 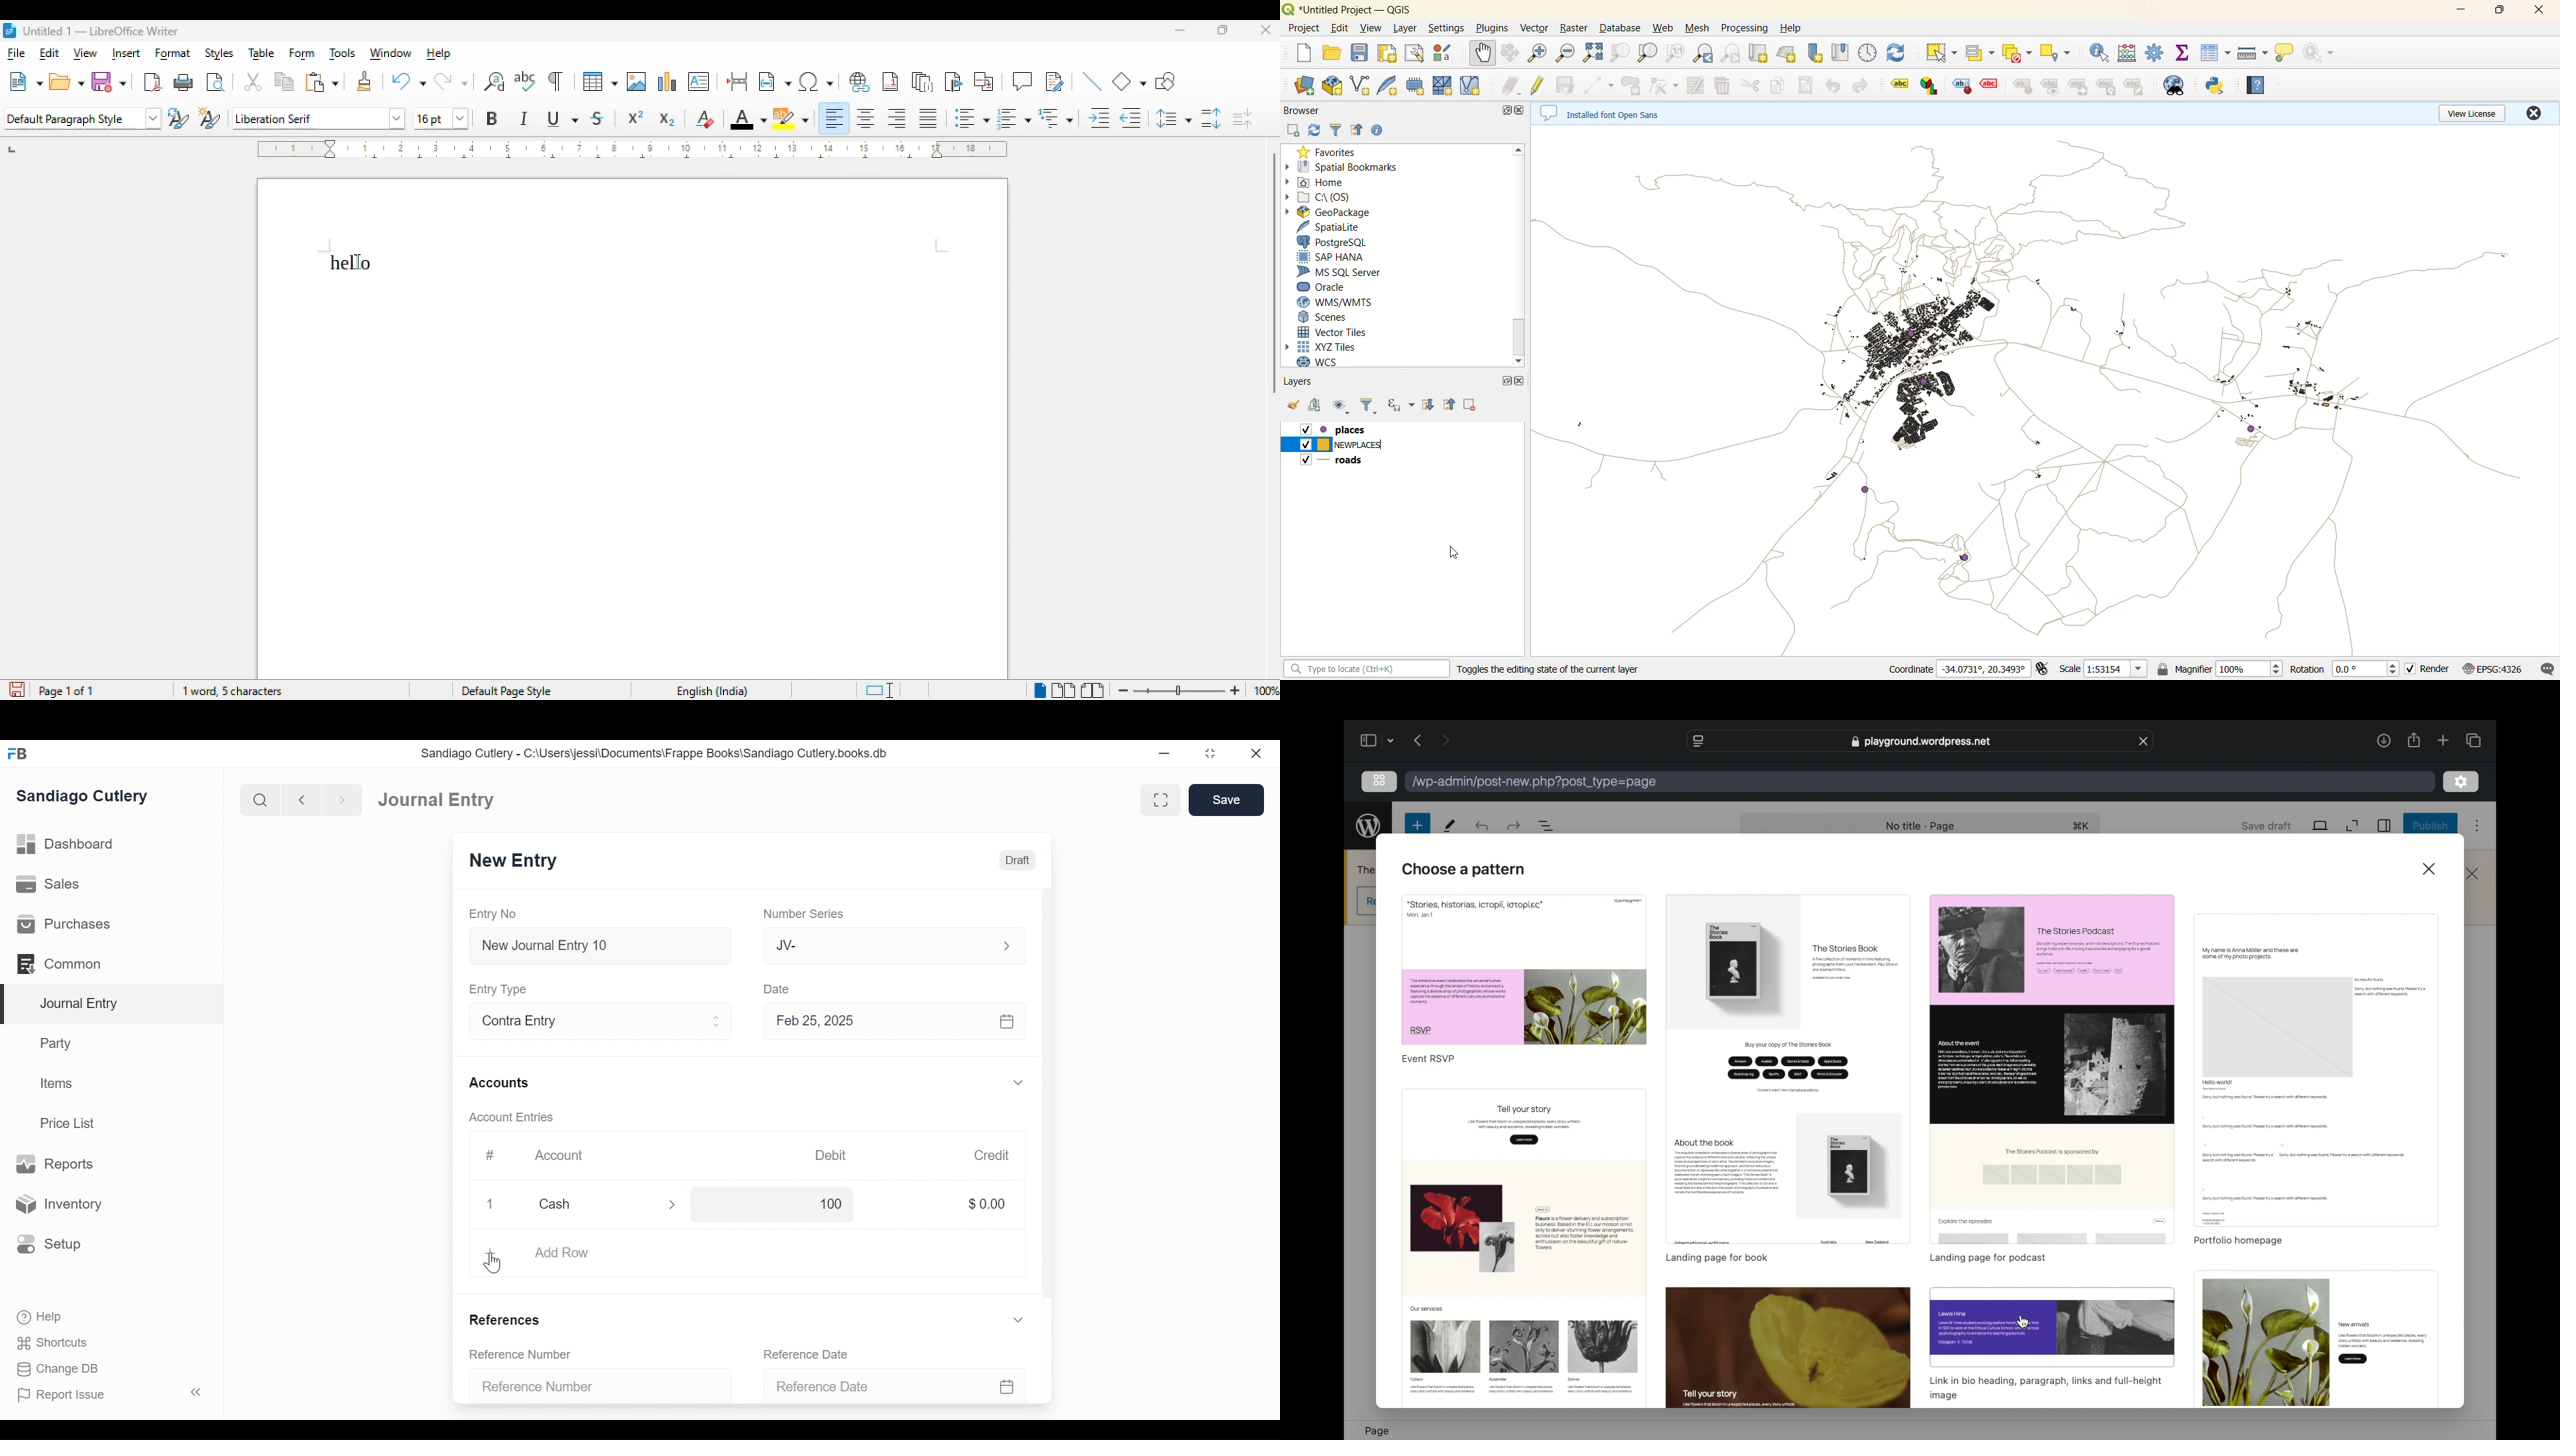 I want to click on Expand, so click(x=1006, y=945).